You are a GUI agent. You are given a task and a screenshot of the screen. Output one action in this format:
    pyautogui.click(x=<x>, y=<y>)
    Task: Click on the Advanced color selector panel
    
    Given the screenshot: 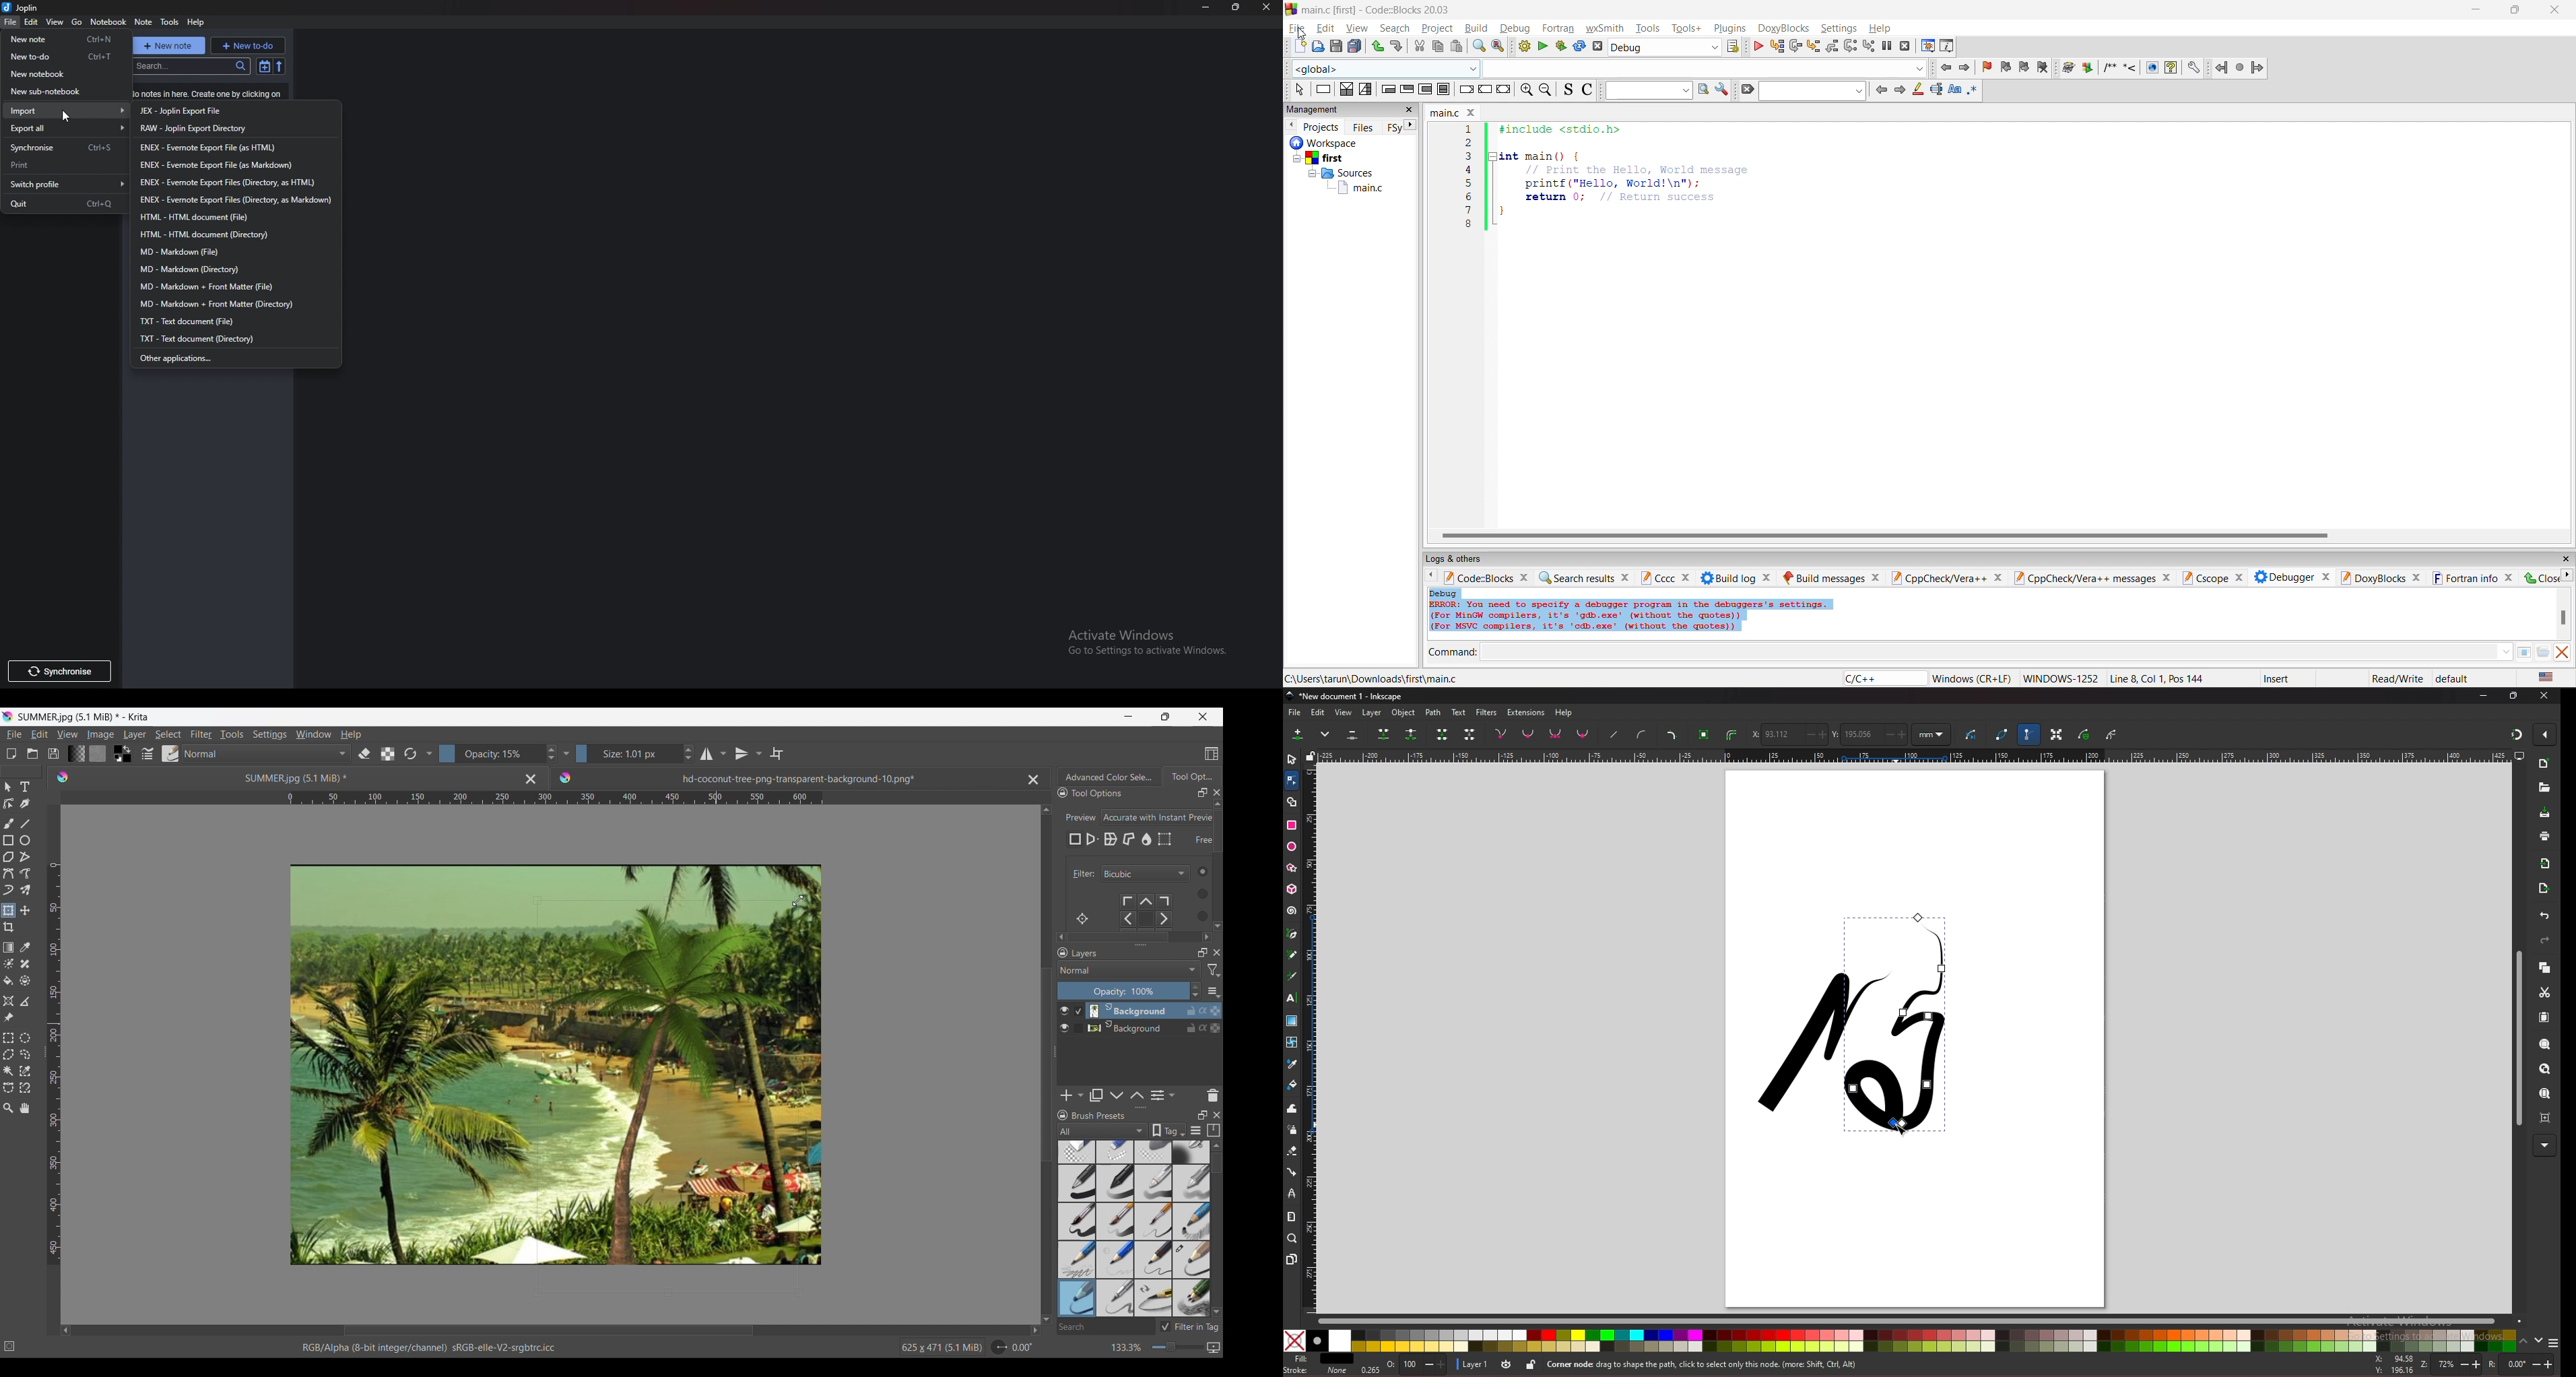 What is the action you would take?
    pyautogui.click(x=1110, y=776)
    